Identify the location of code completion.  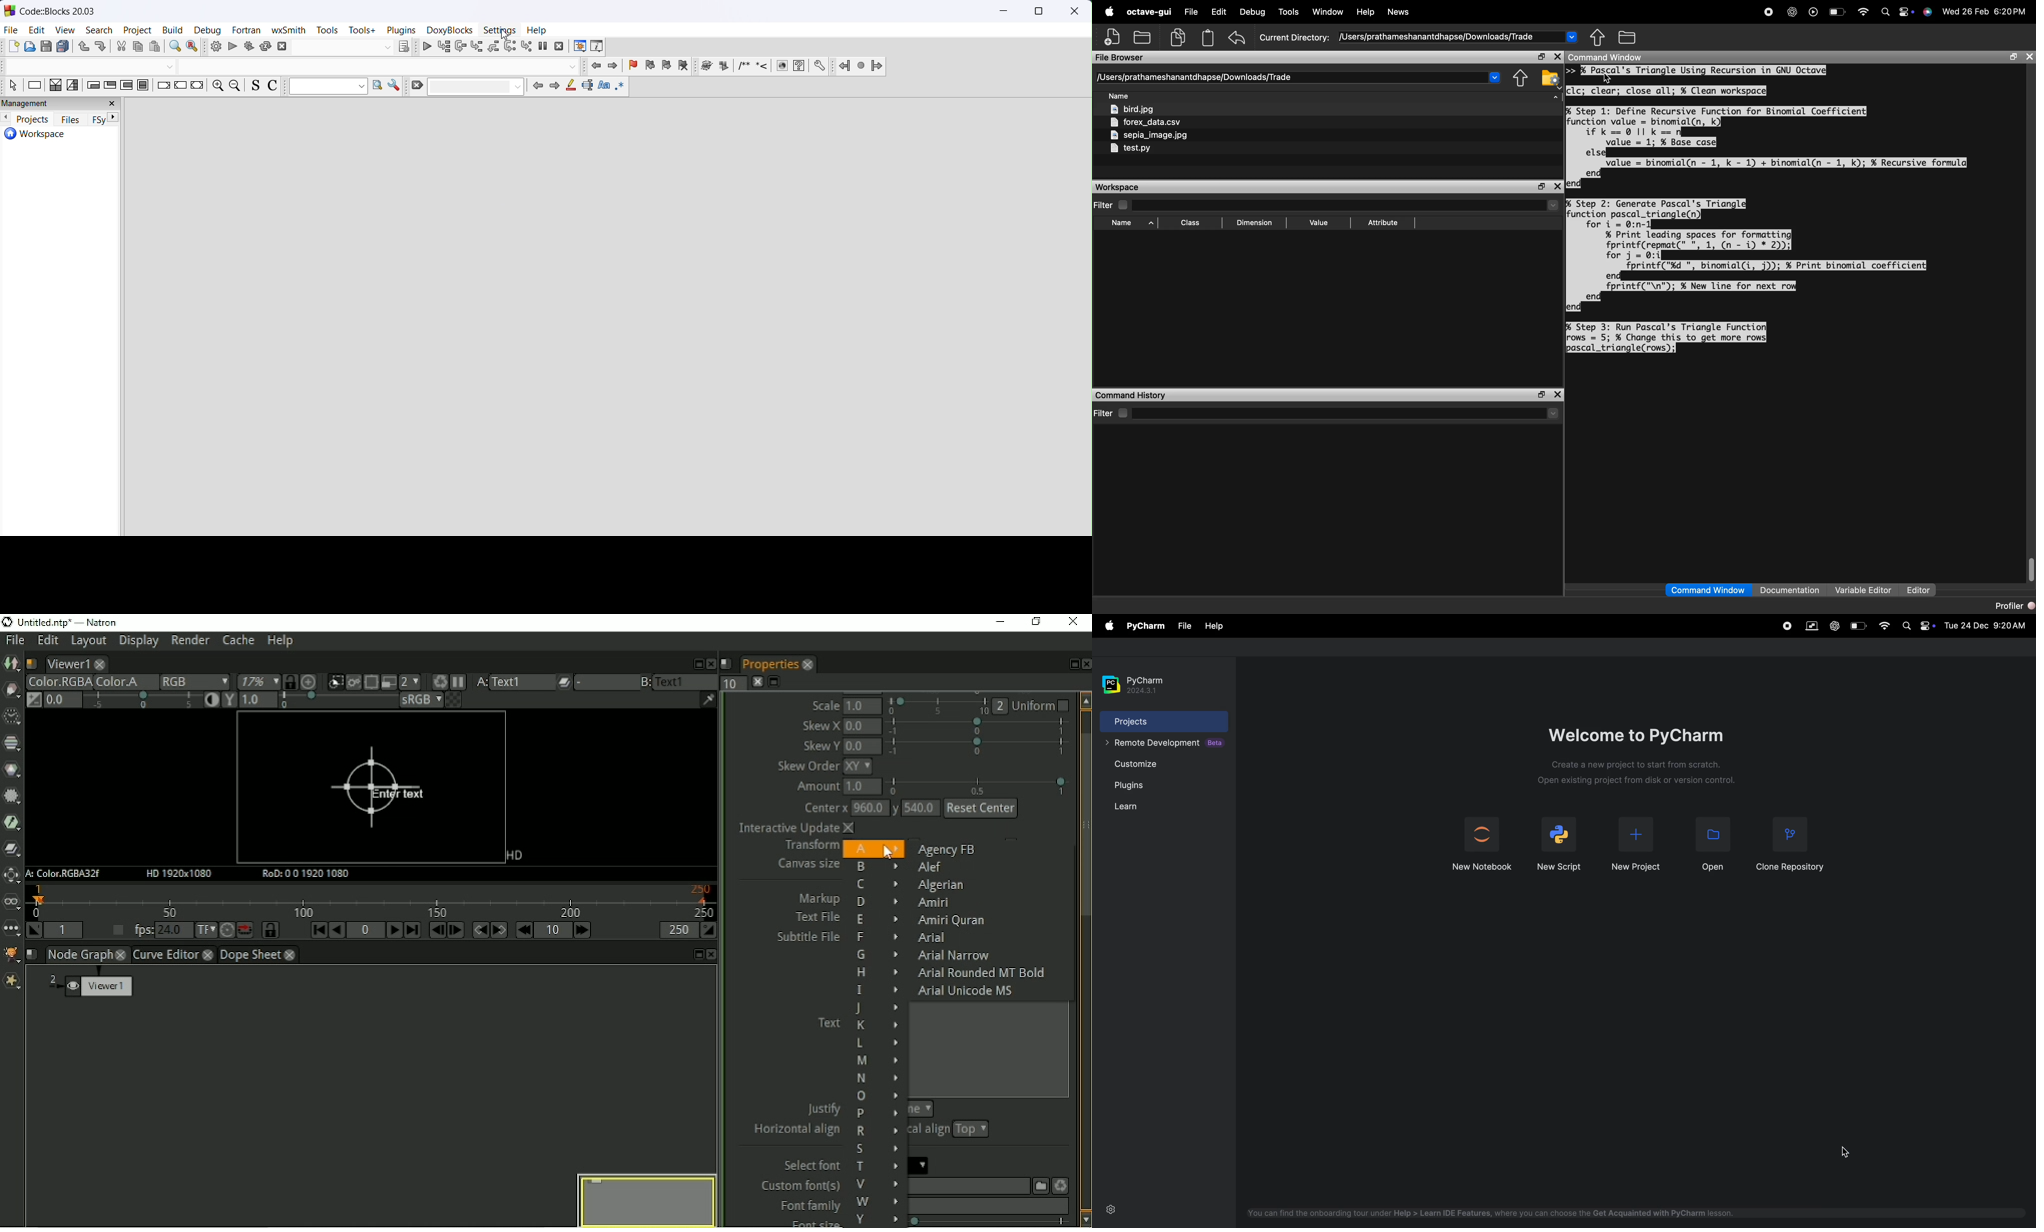
(295, 67).